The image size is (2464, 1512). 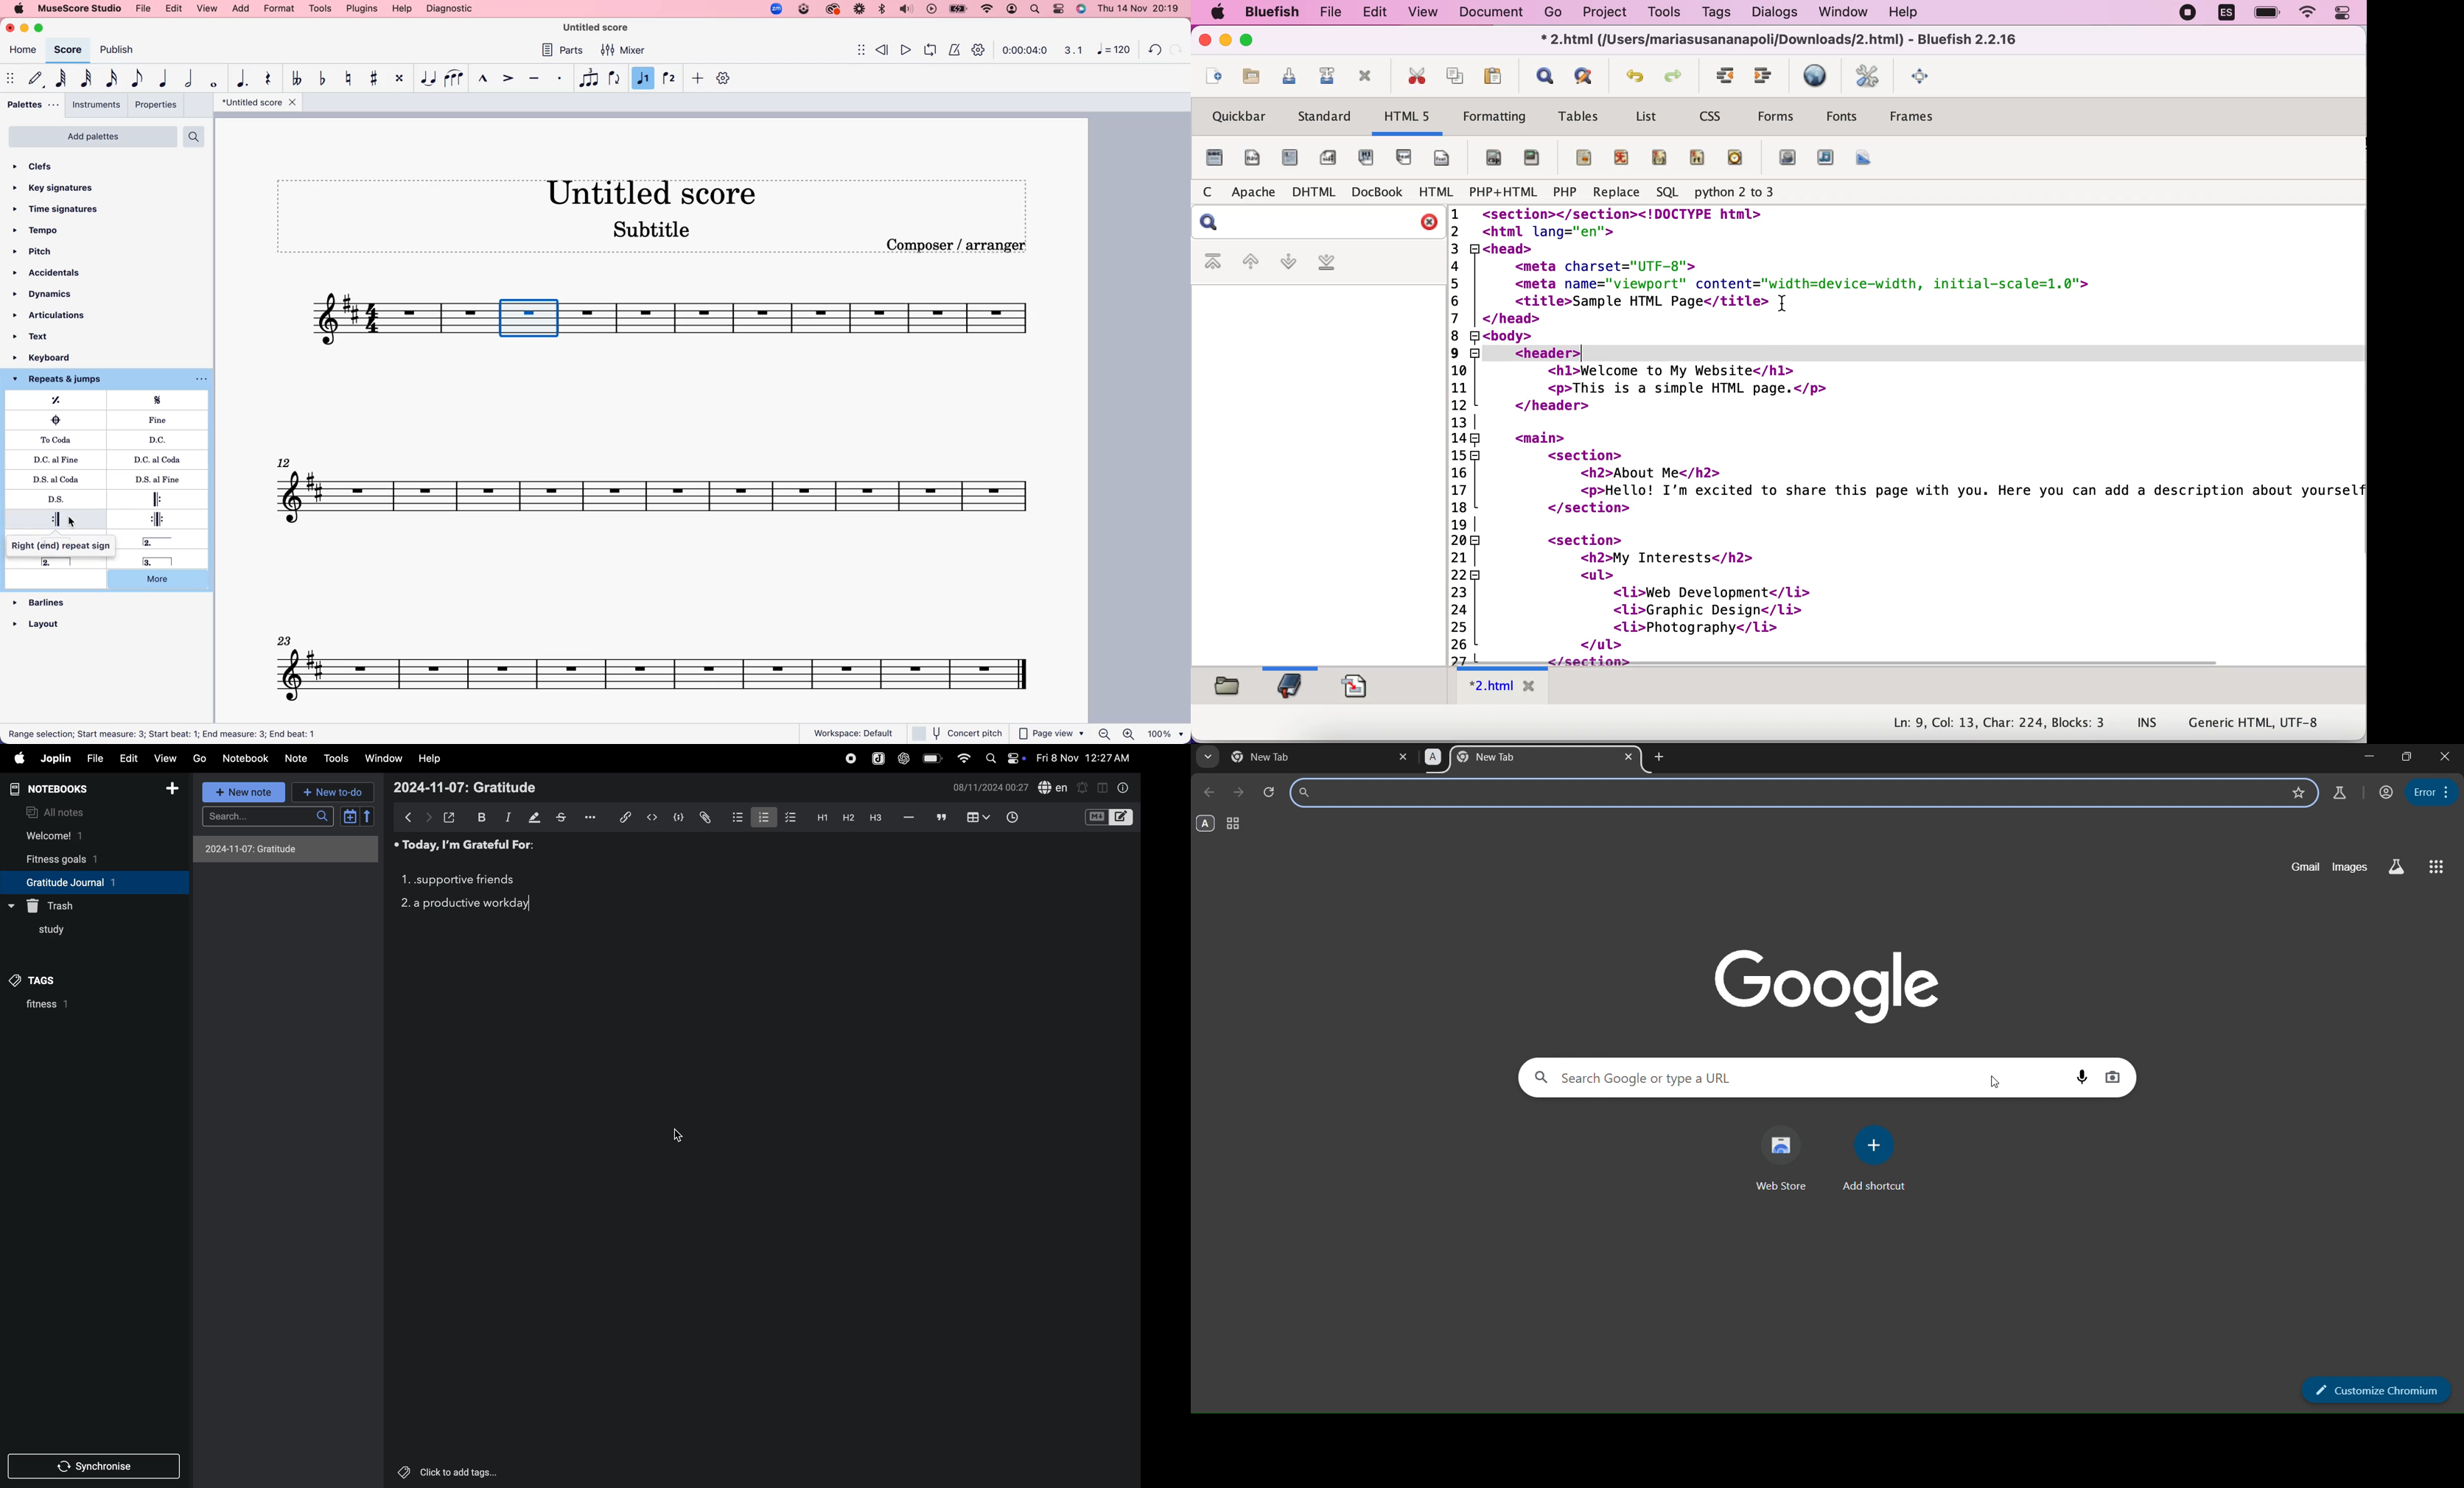 I want to click on file, so click(x=145, y=9).